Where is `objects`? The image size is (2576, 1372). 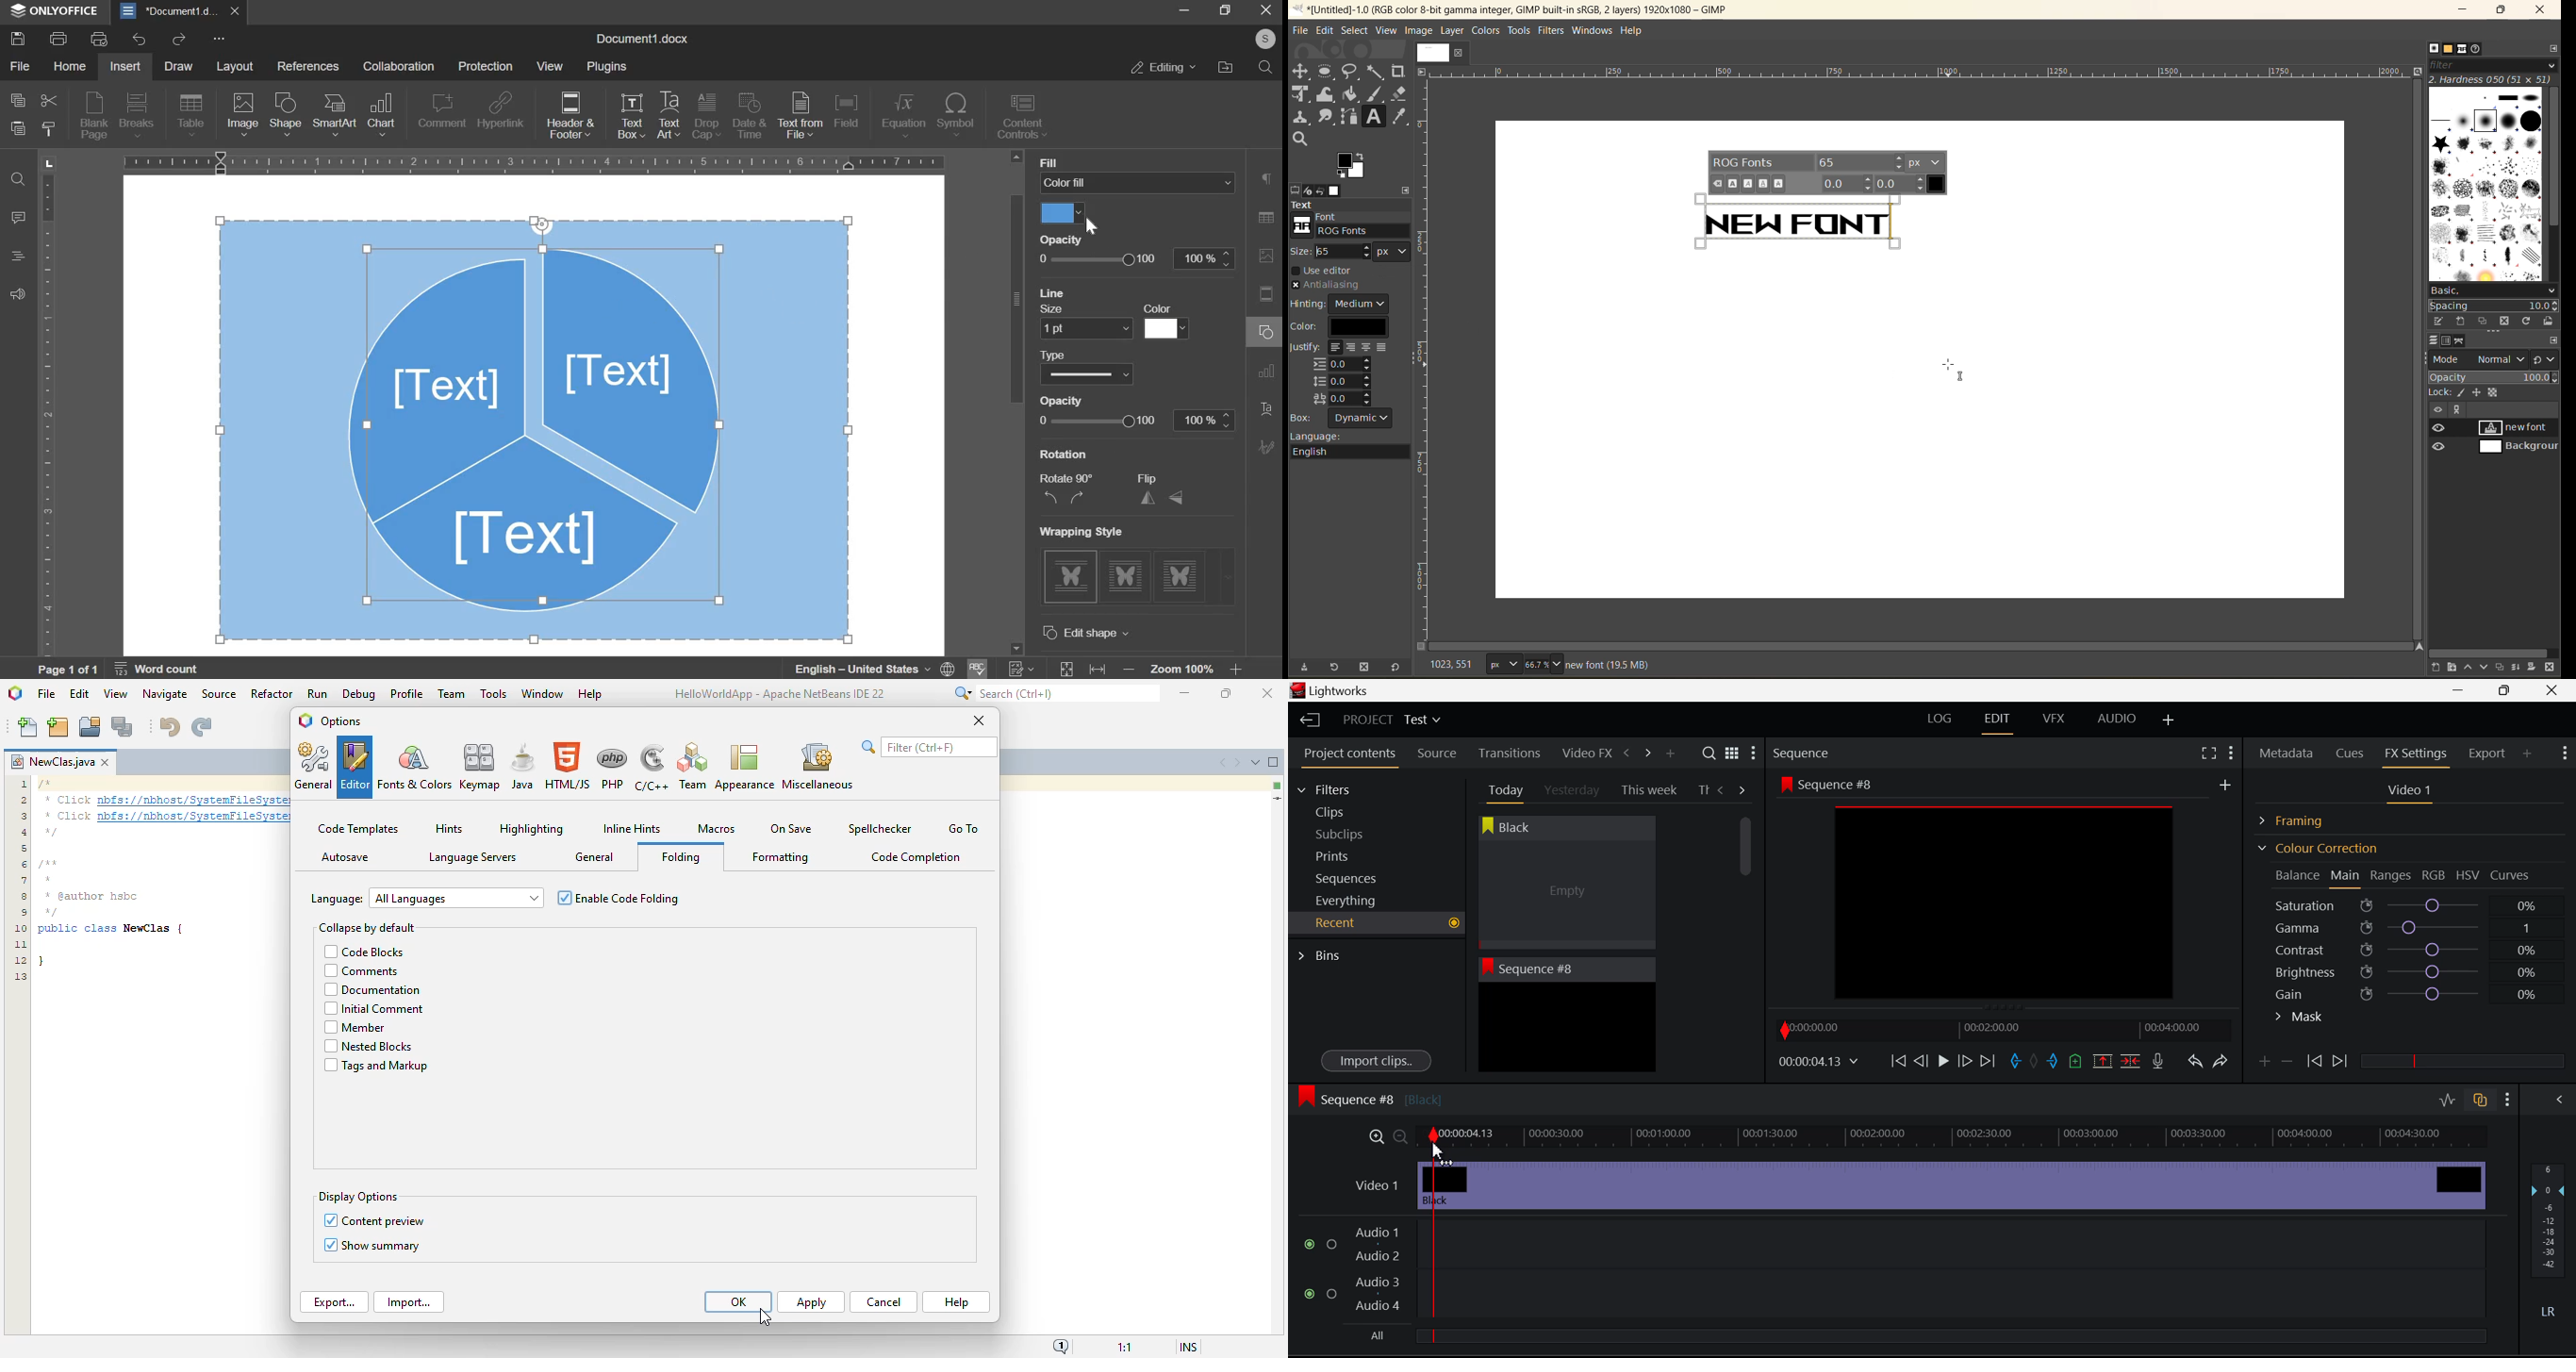 objects is located at coordinates (533, 429).